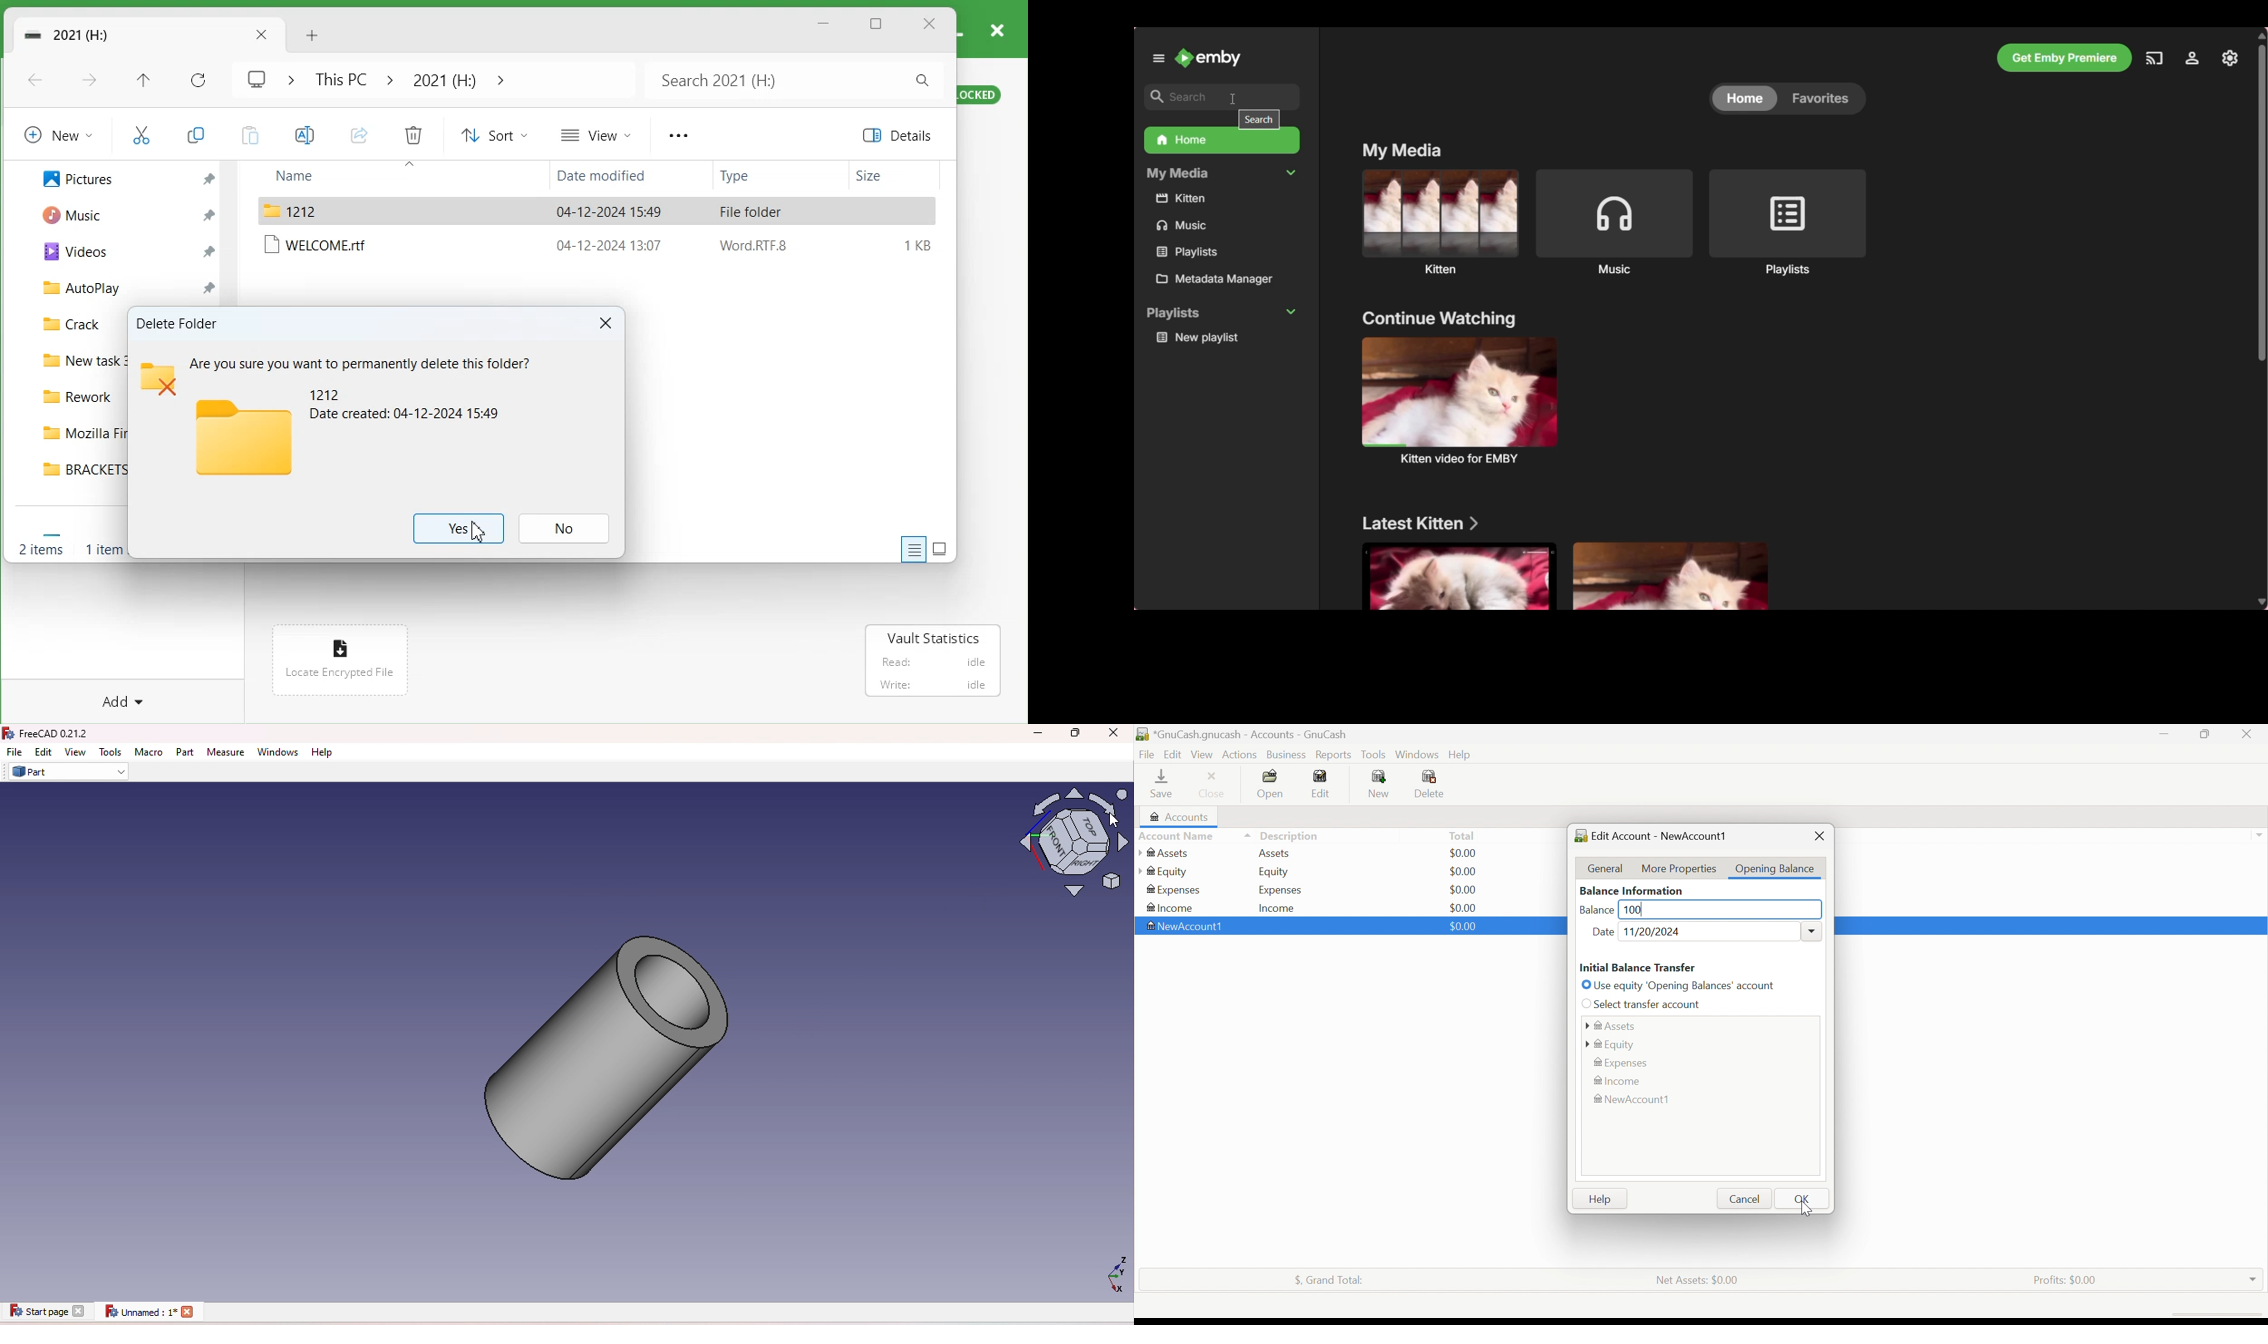  Describe the element at coordinates (1279, 853) in the screenshot. I see `Assets` at that location.